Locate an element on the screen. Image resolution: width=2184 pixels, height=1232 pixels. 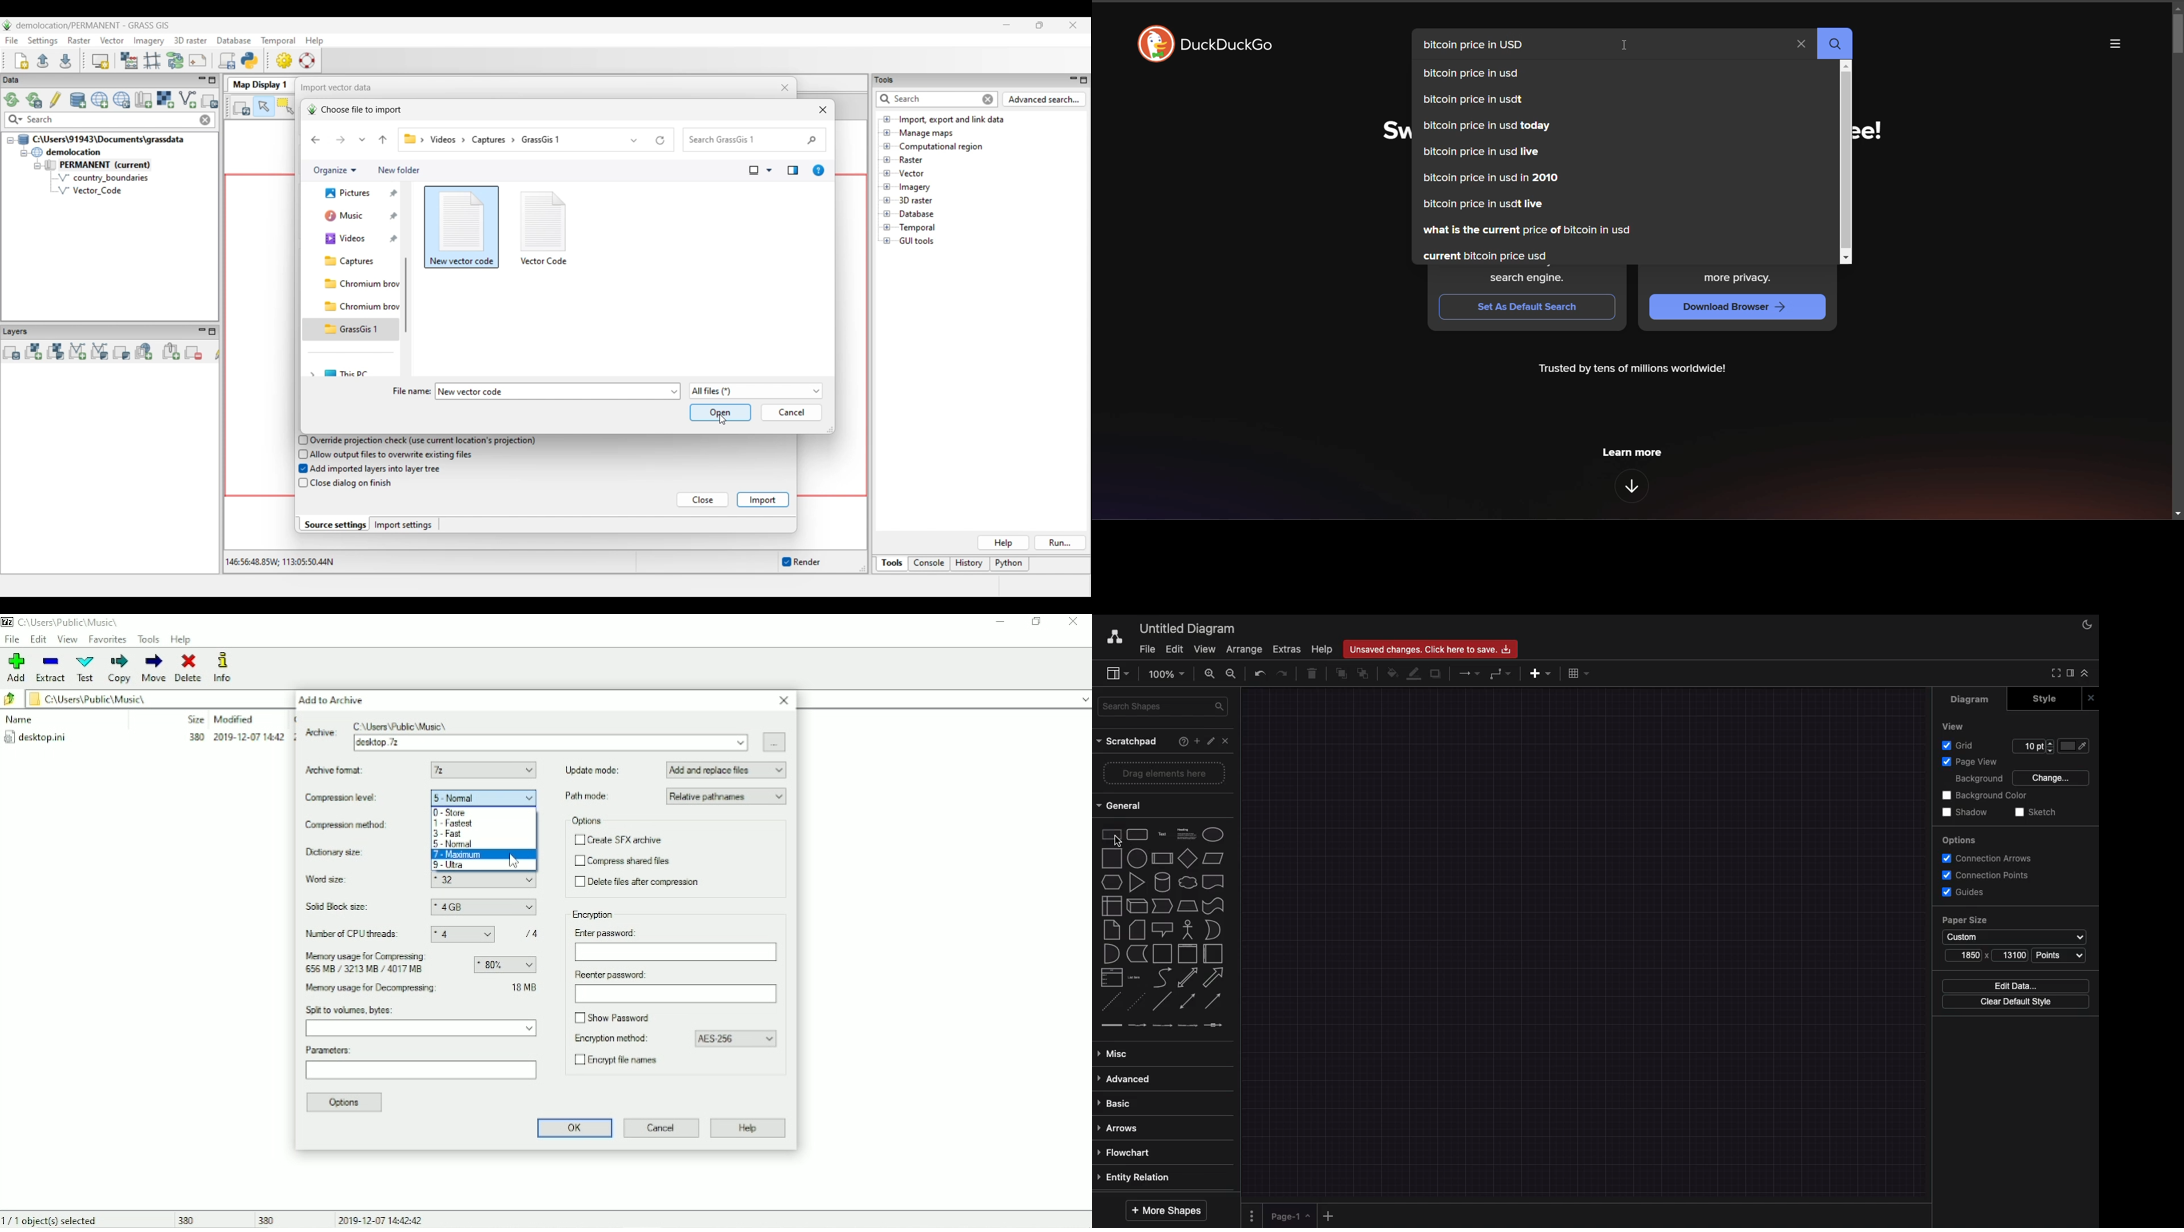
Background color is located at coordinates (1987, 796).